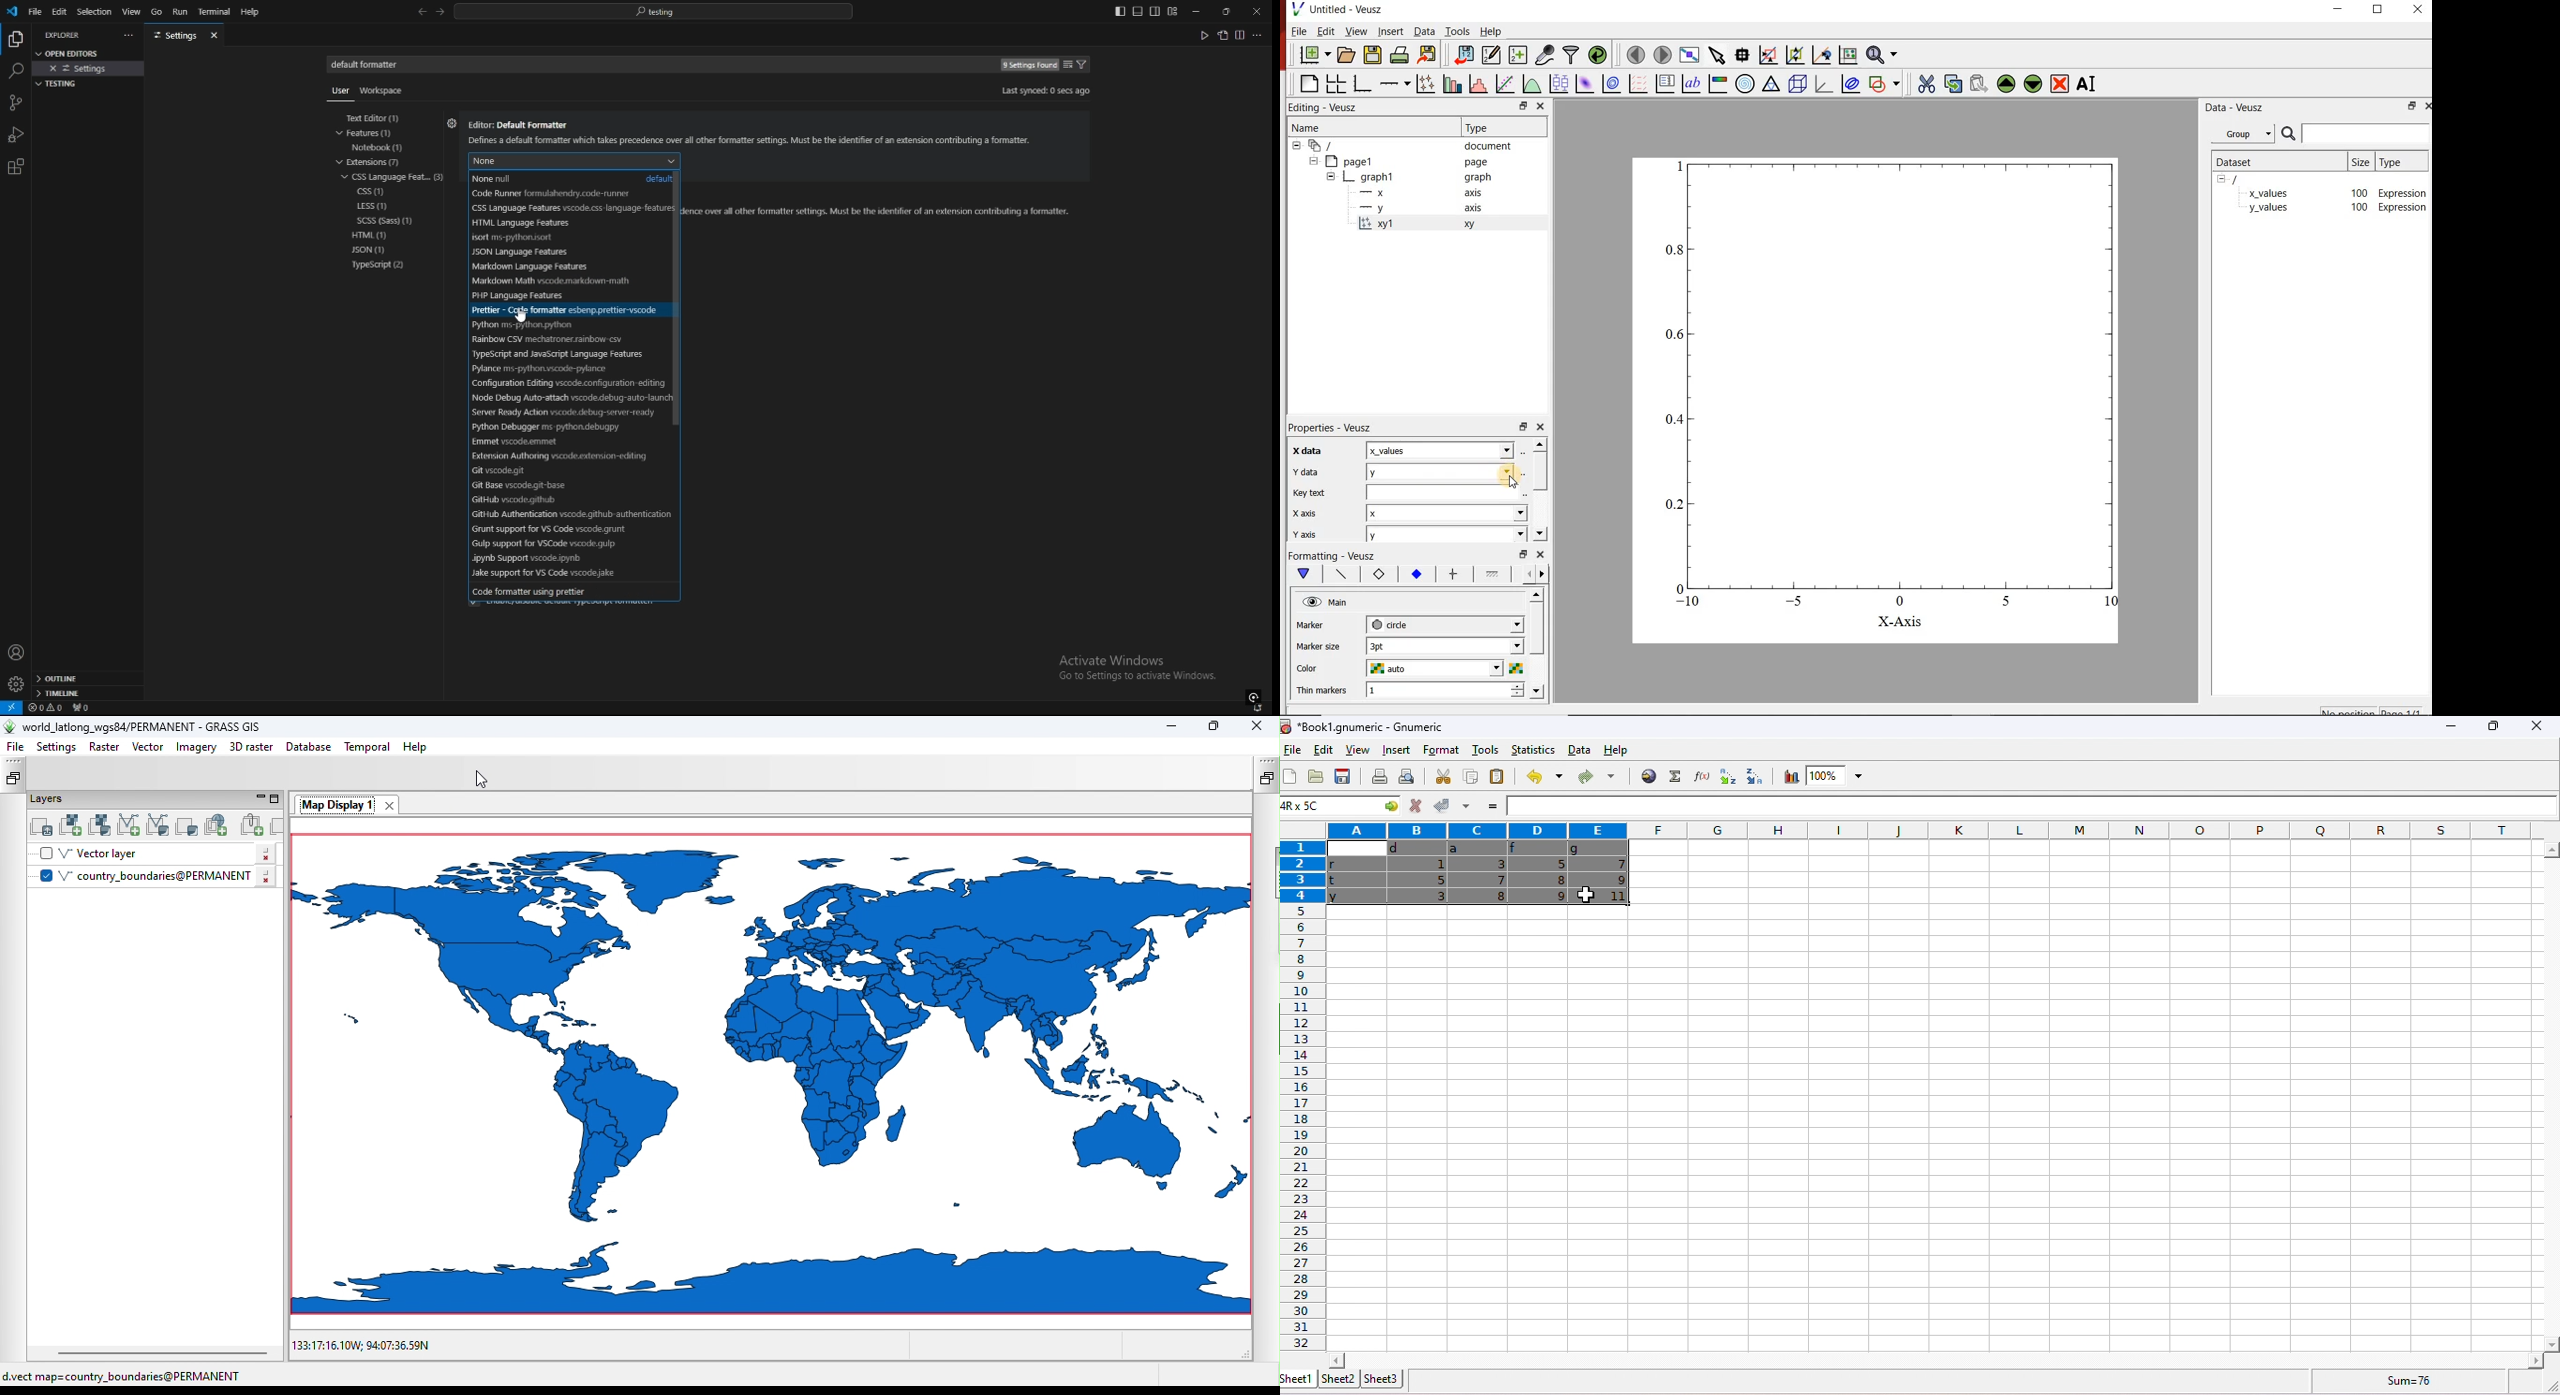  I want to click on 100, so click(2358, 208).